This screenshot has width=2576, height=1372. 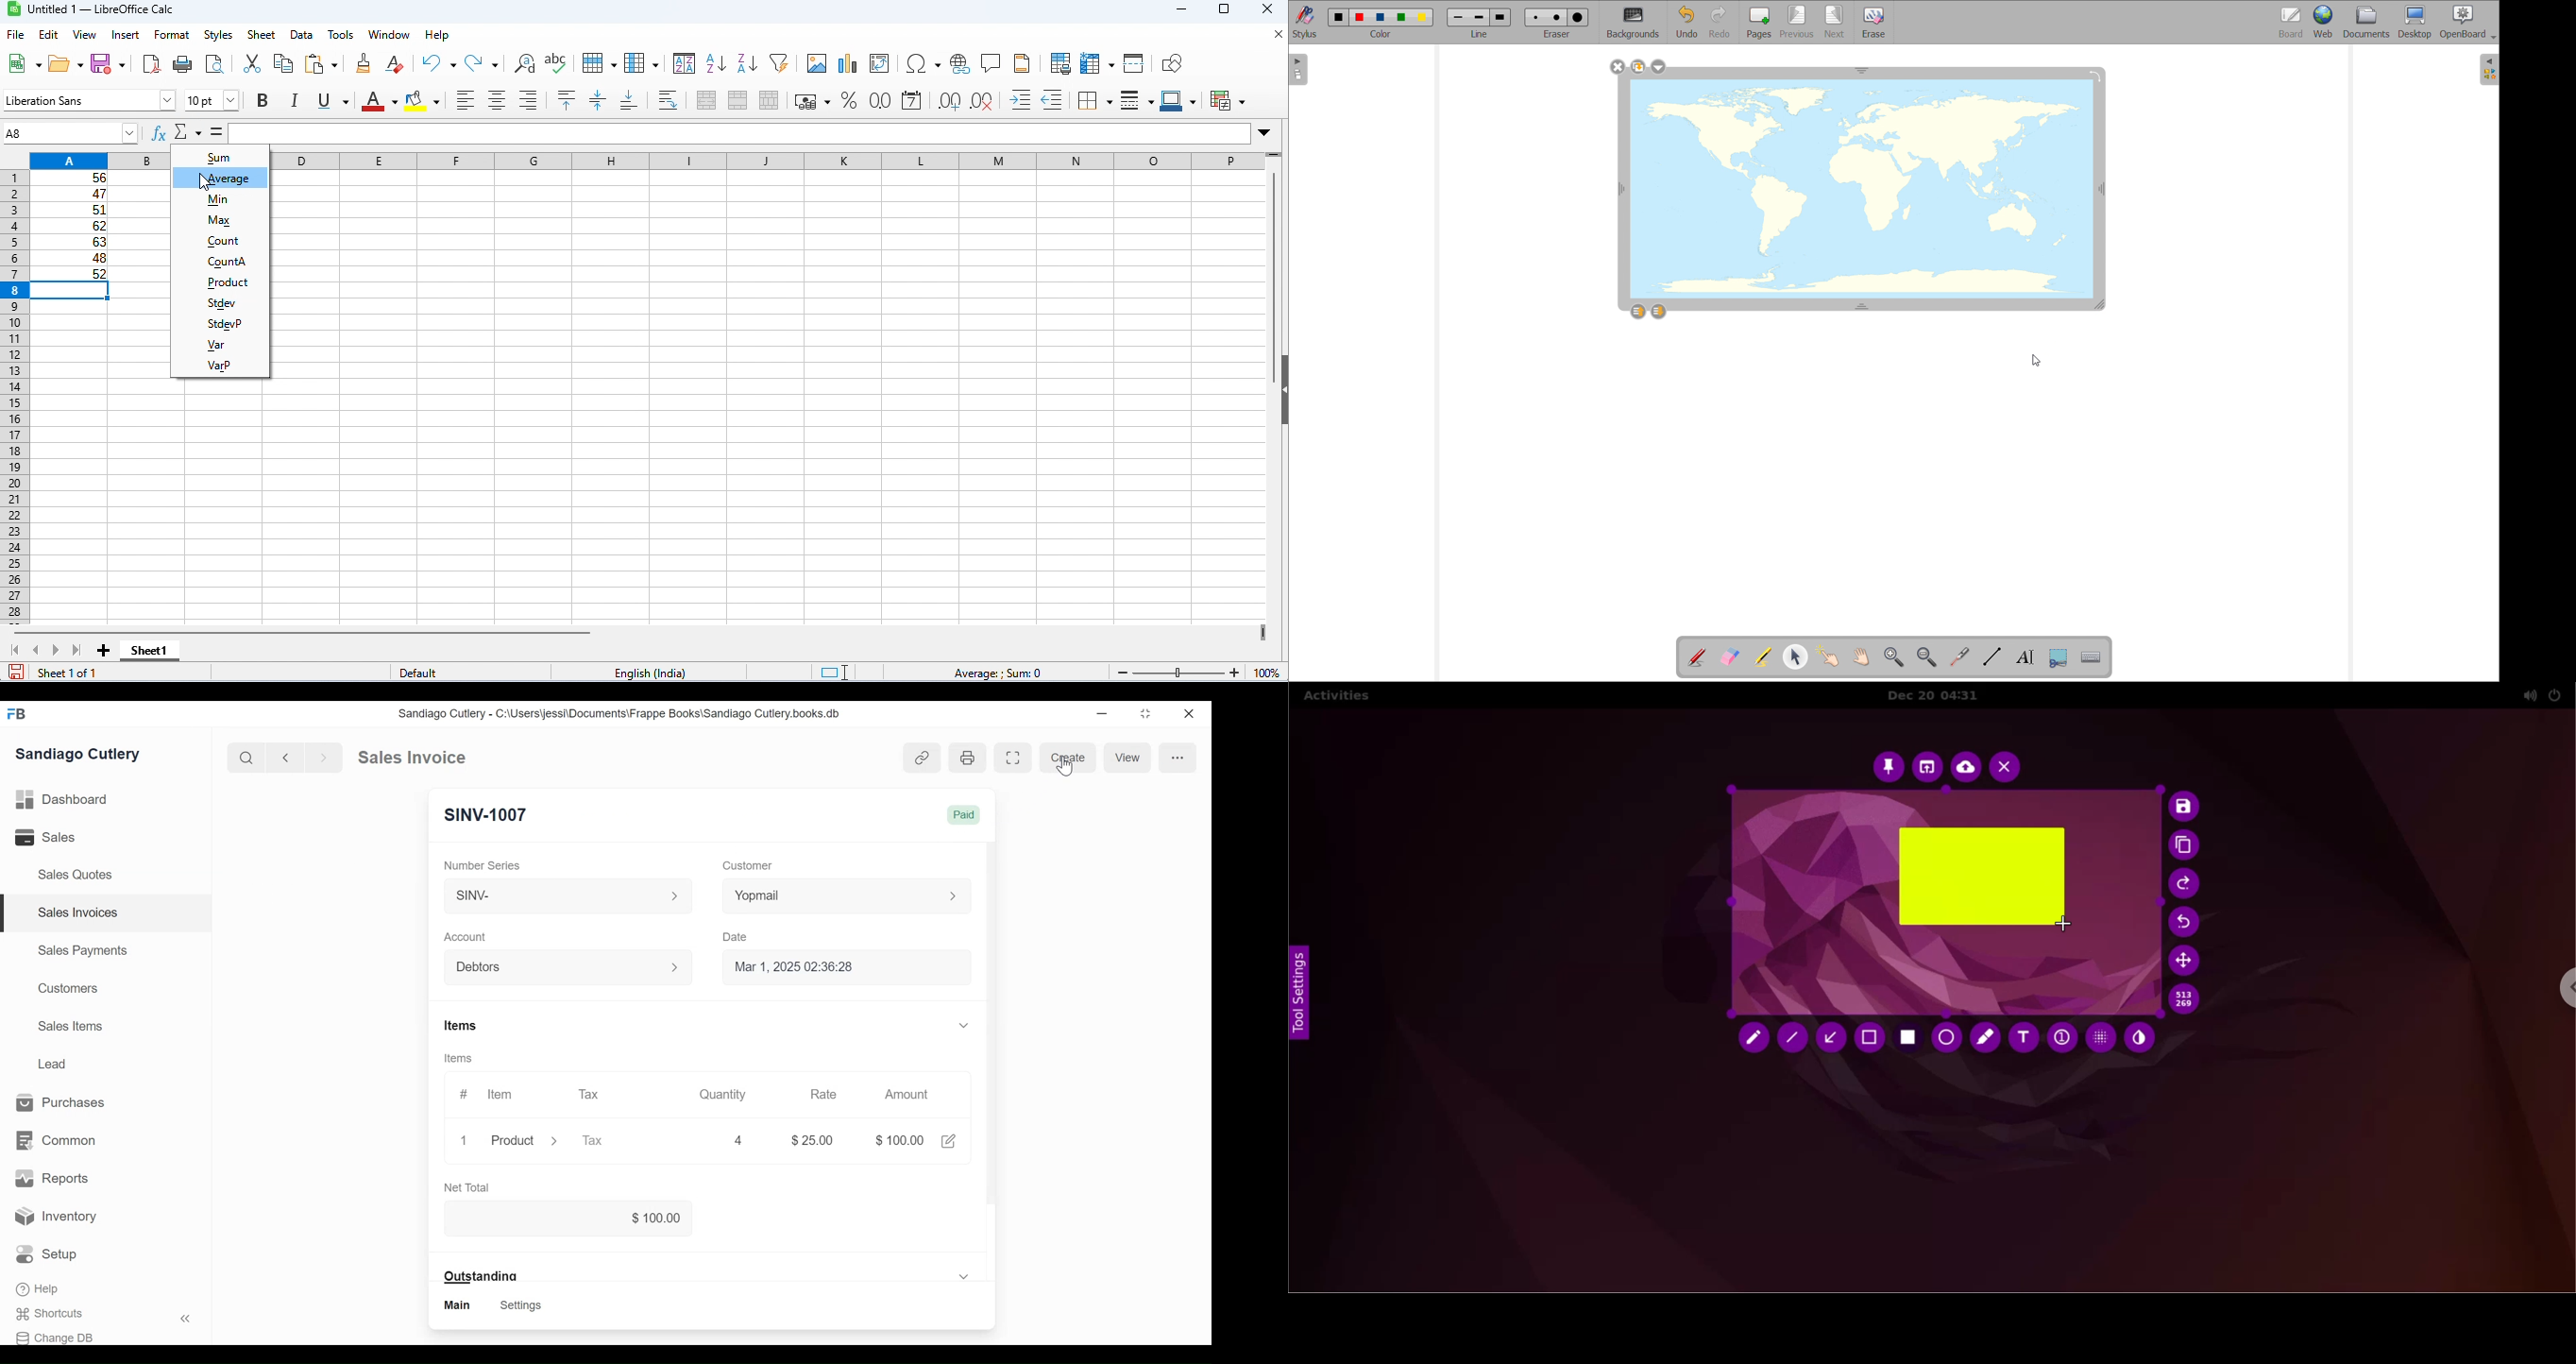 What do you see at coordinates (1180, 758) in the screenshot?
I see `More` at bounding box center [1180, 758].